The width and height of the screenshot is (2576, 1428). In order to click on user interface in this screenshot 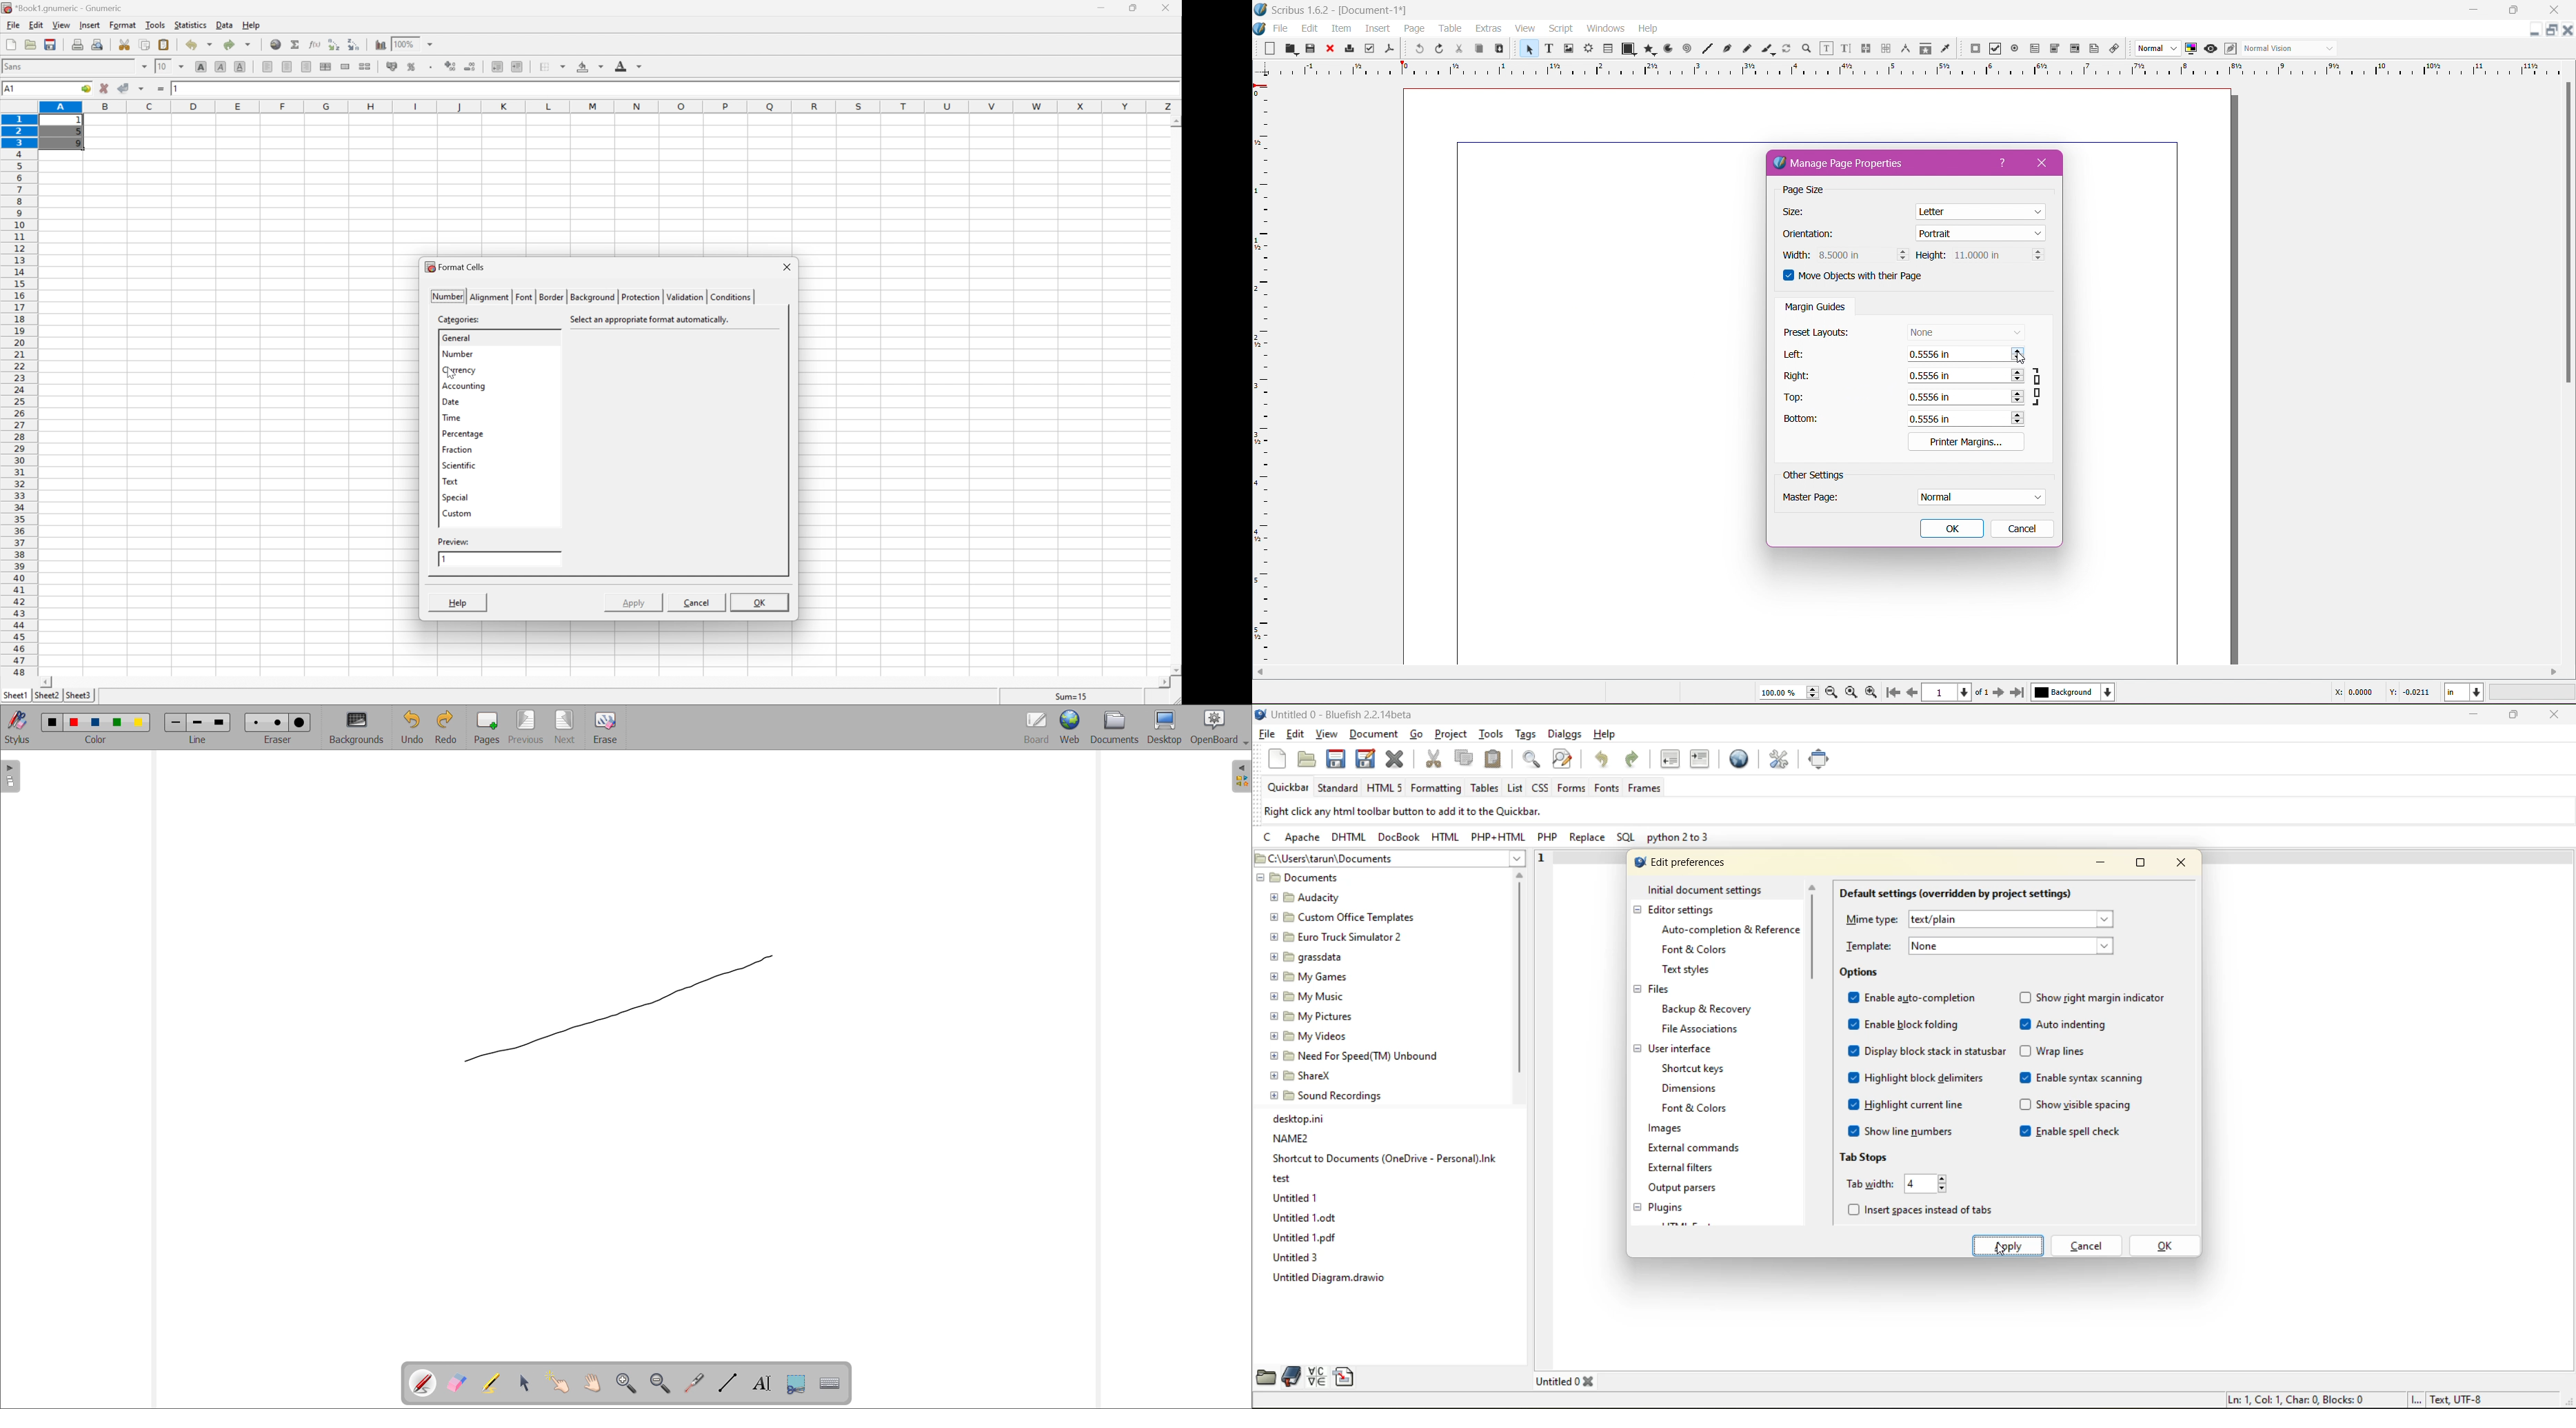, I will do `click(1682, 1048)`.